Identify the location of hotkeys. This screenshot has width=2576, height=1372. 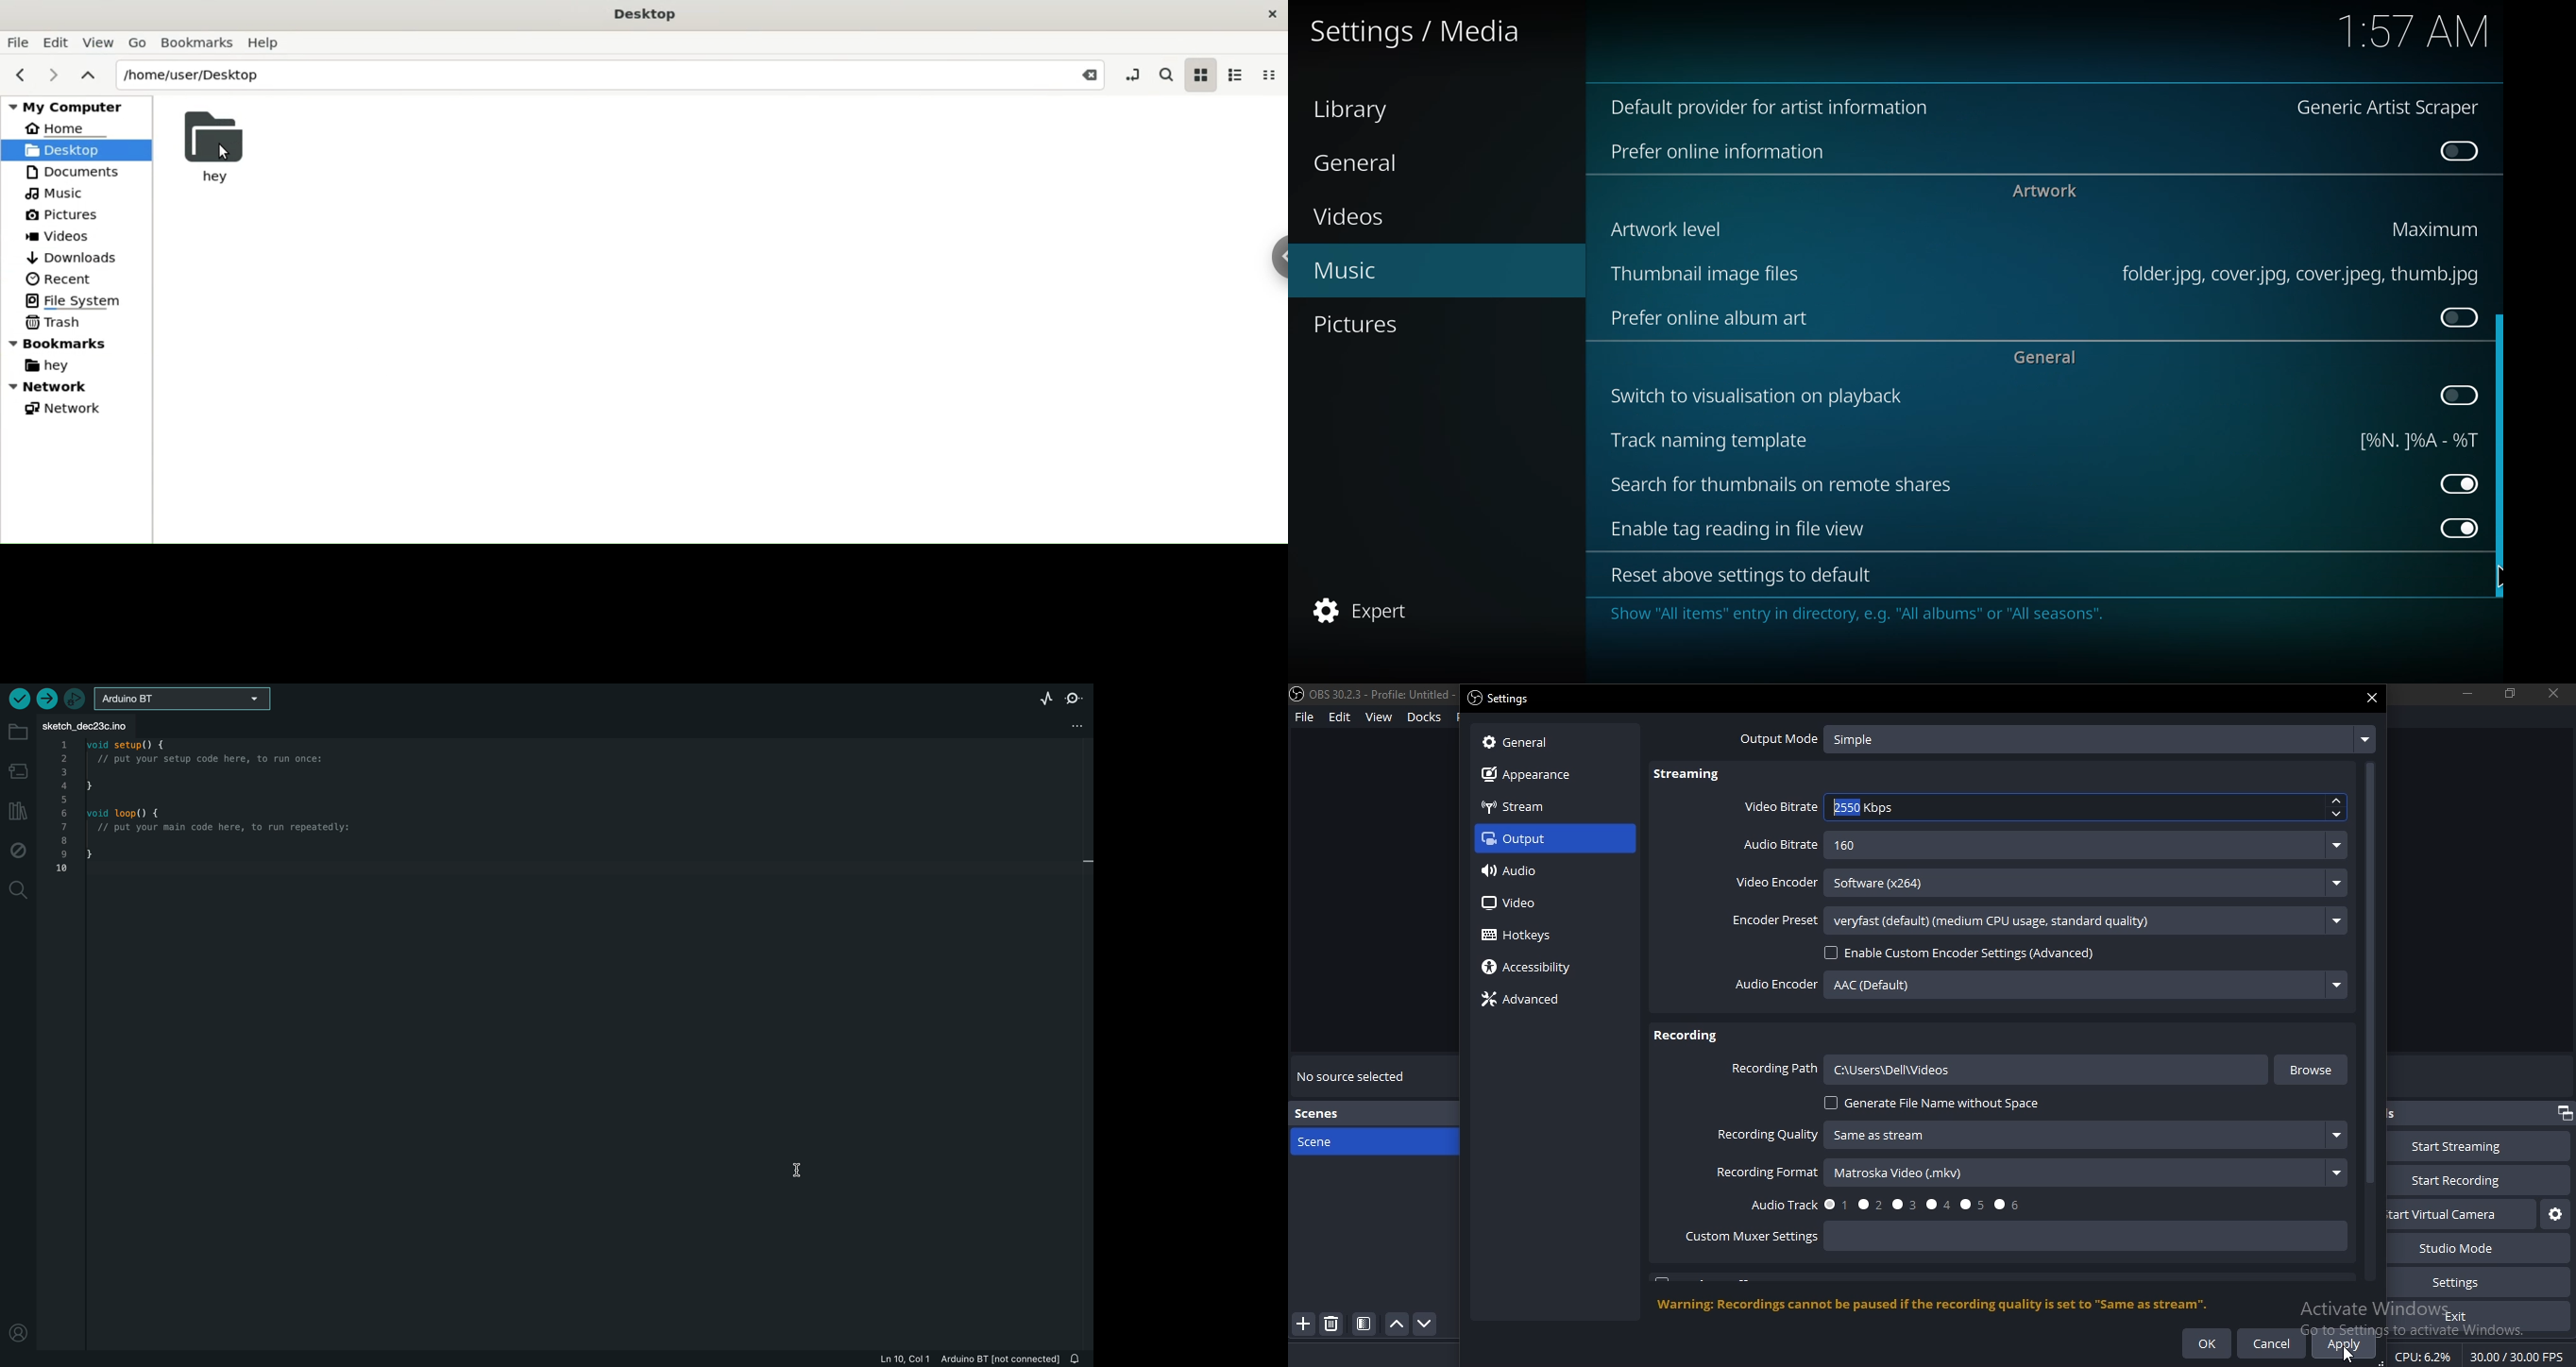
(1527, 936).